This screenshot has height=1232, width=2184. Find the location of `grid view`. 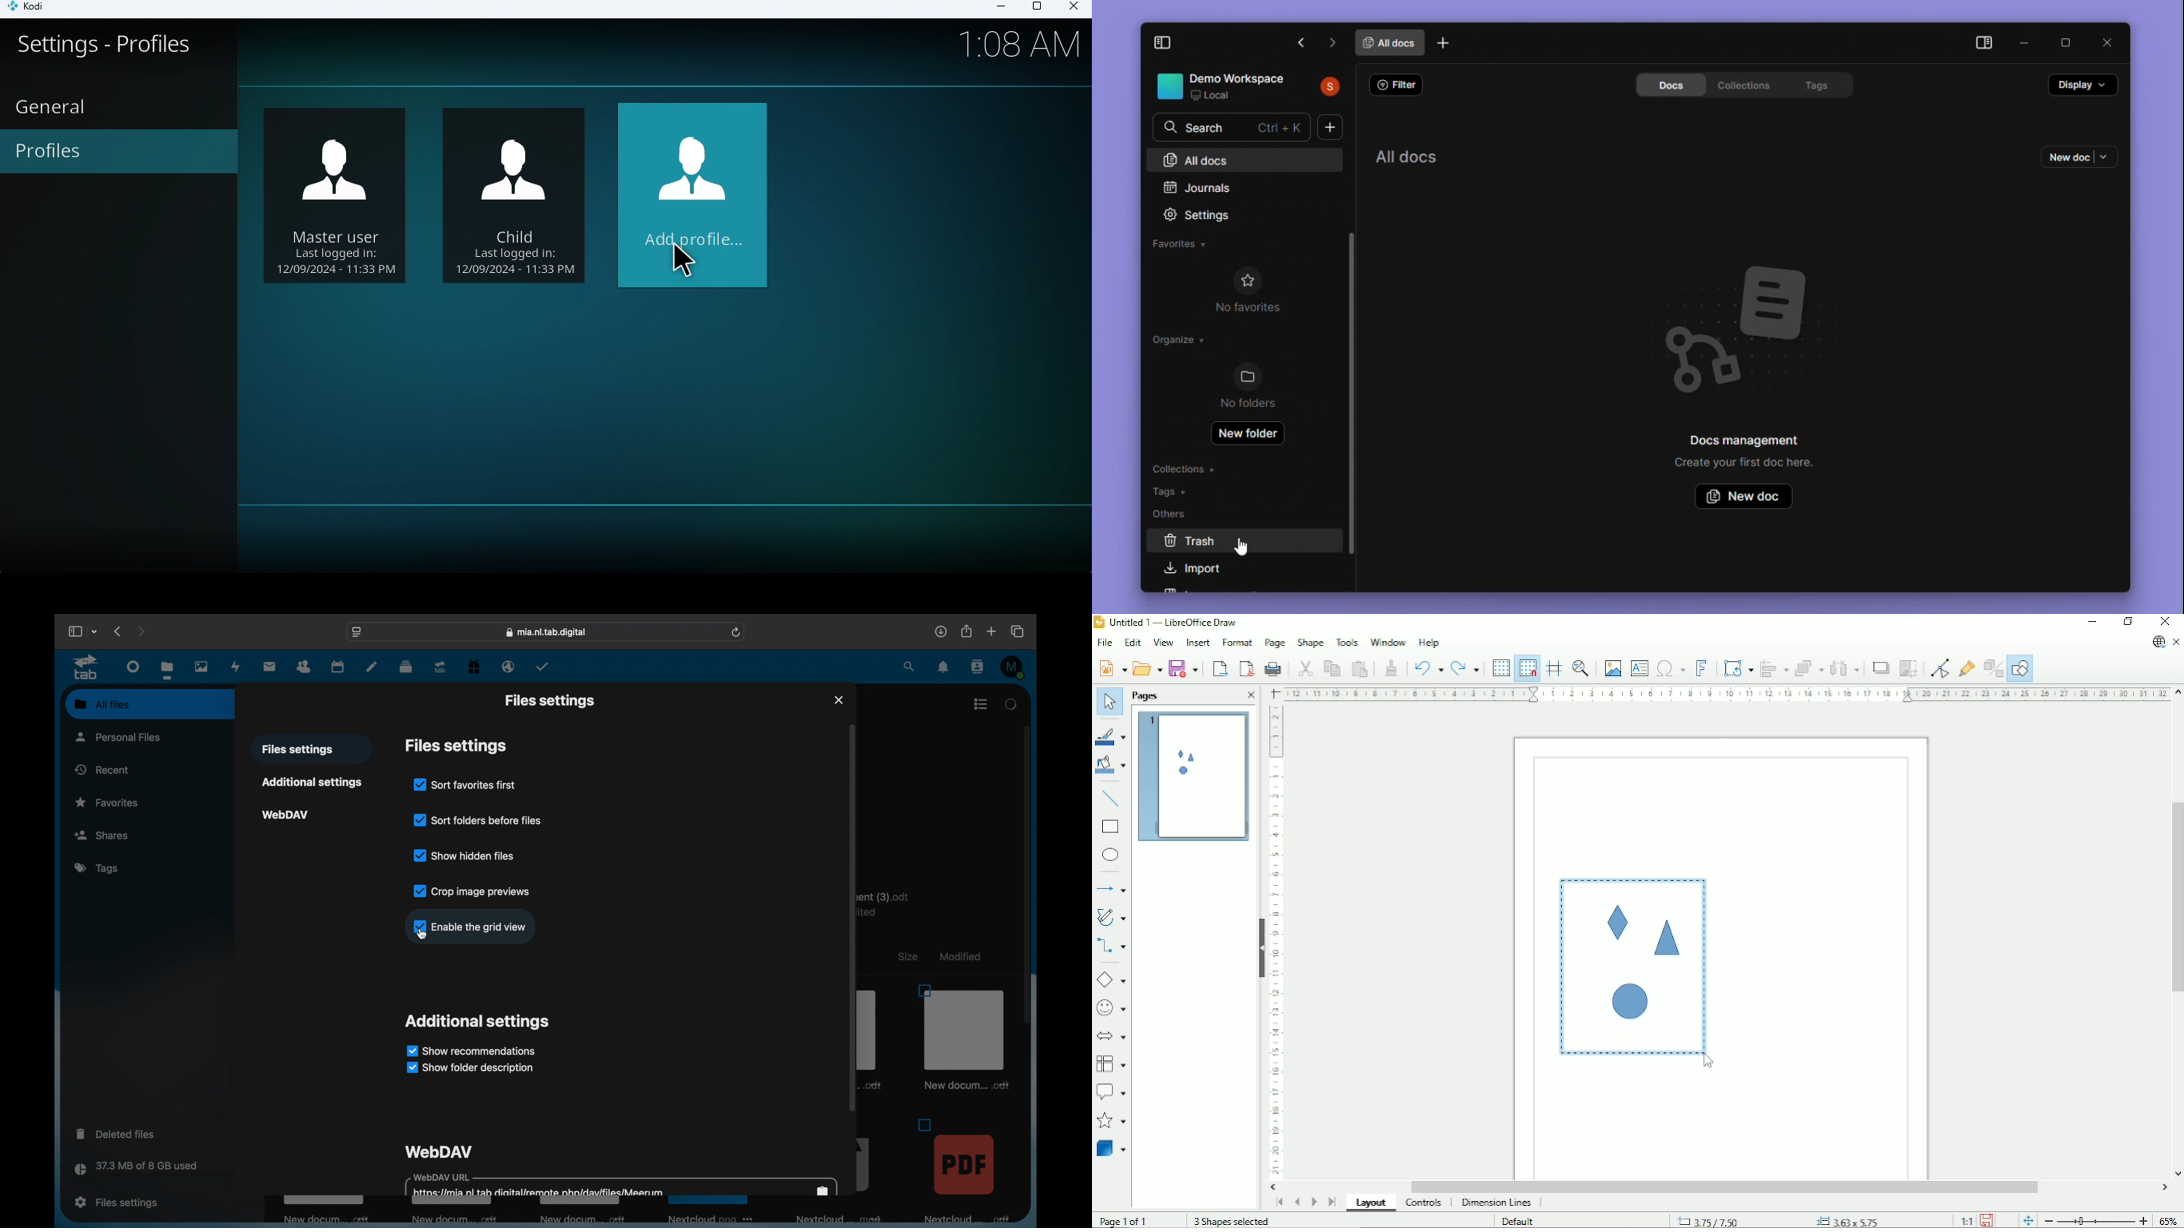

grid view is located at coordinates (981, 704).